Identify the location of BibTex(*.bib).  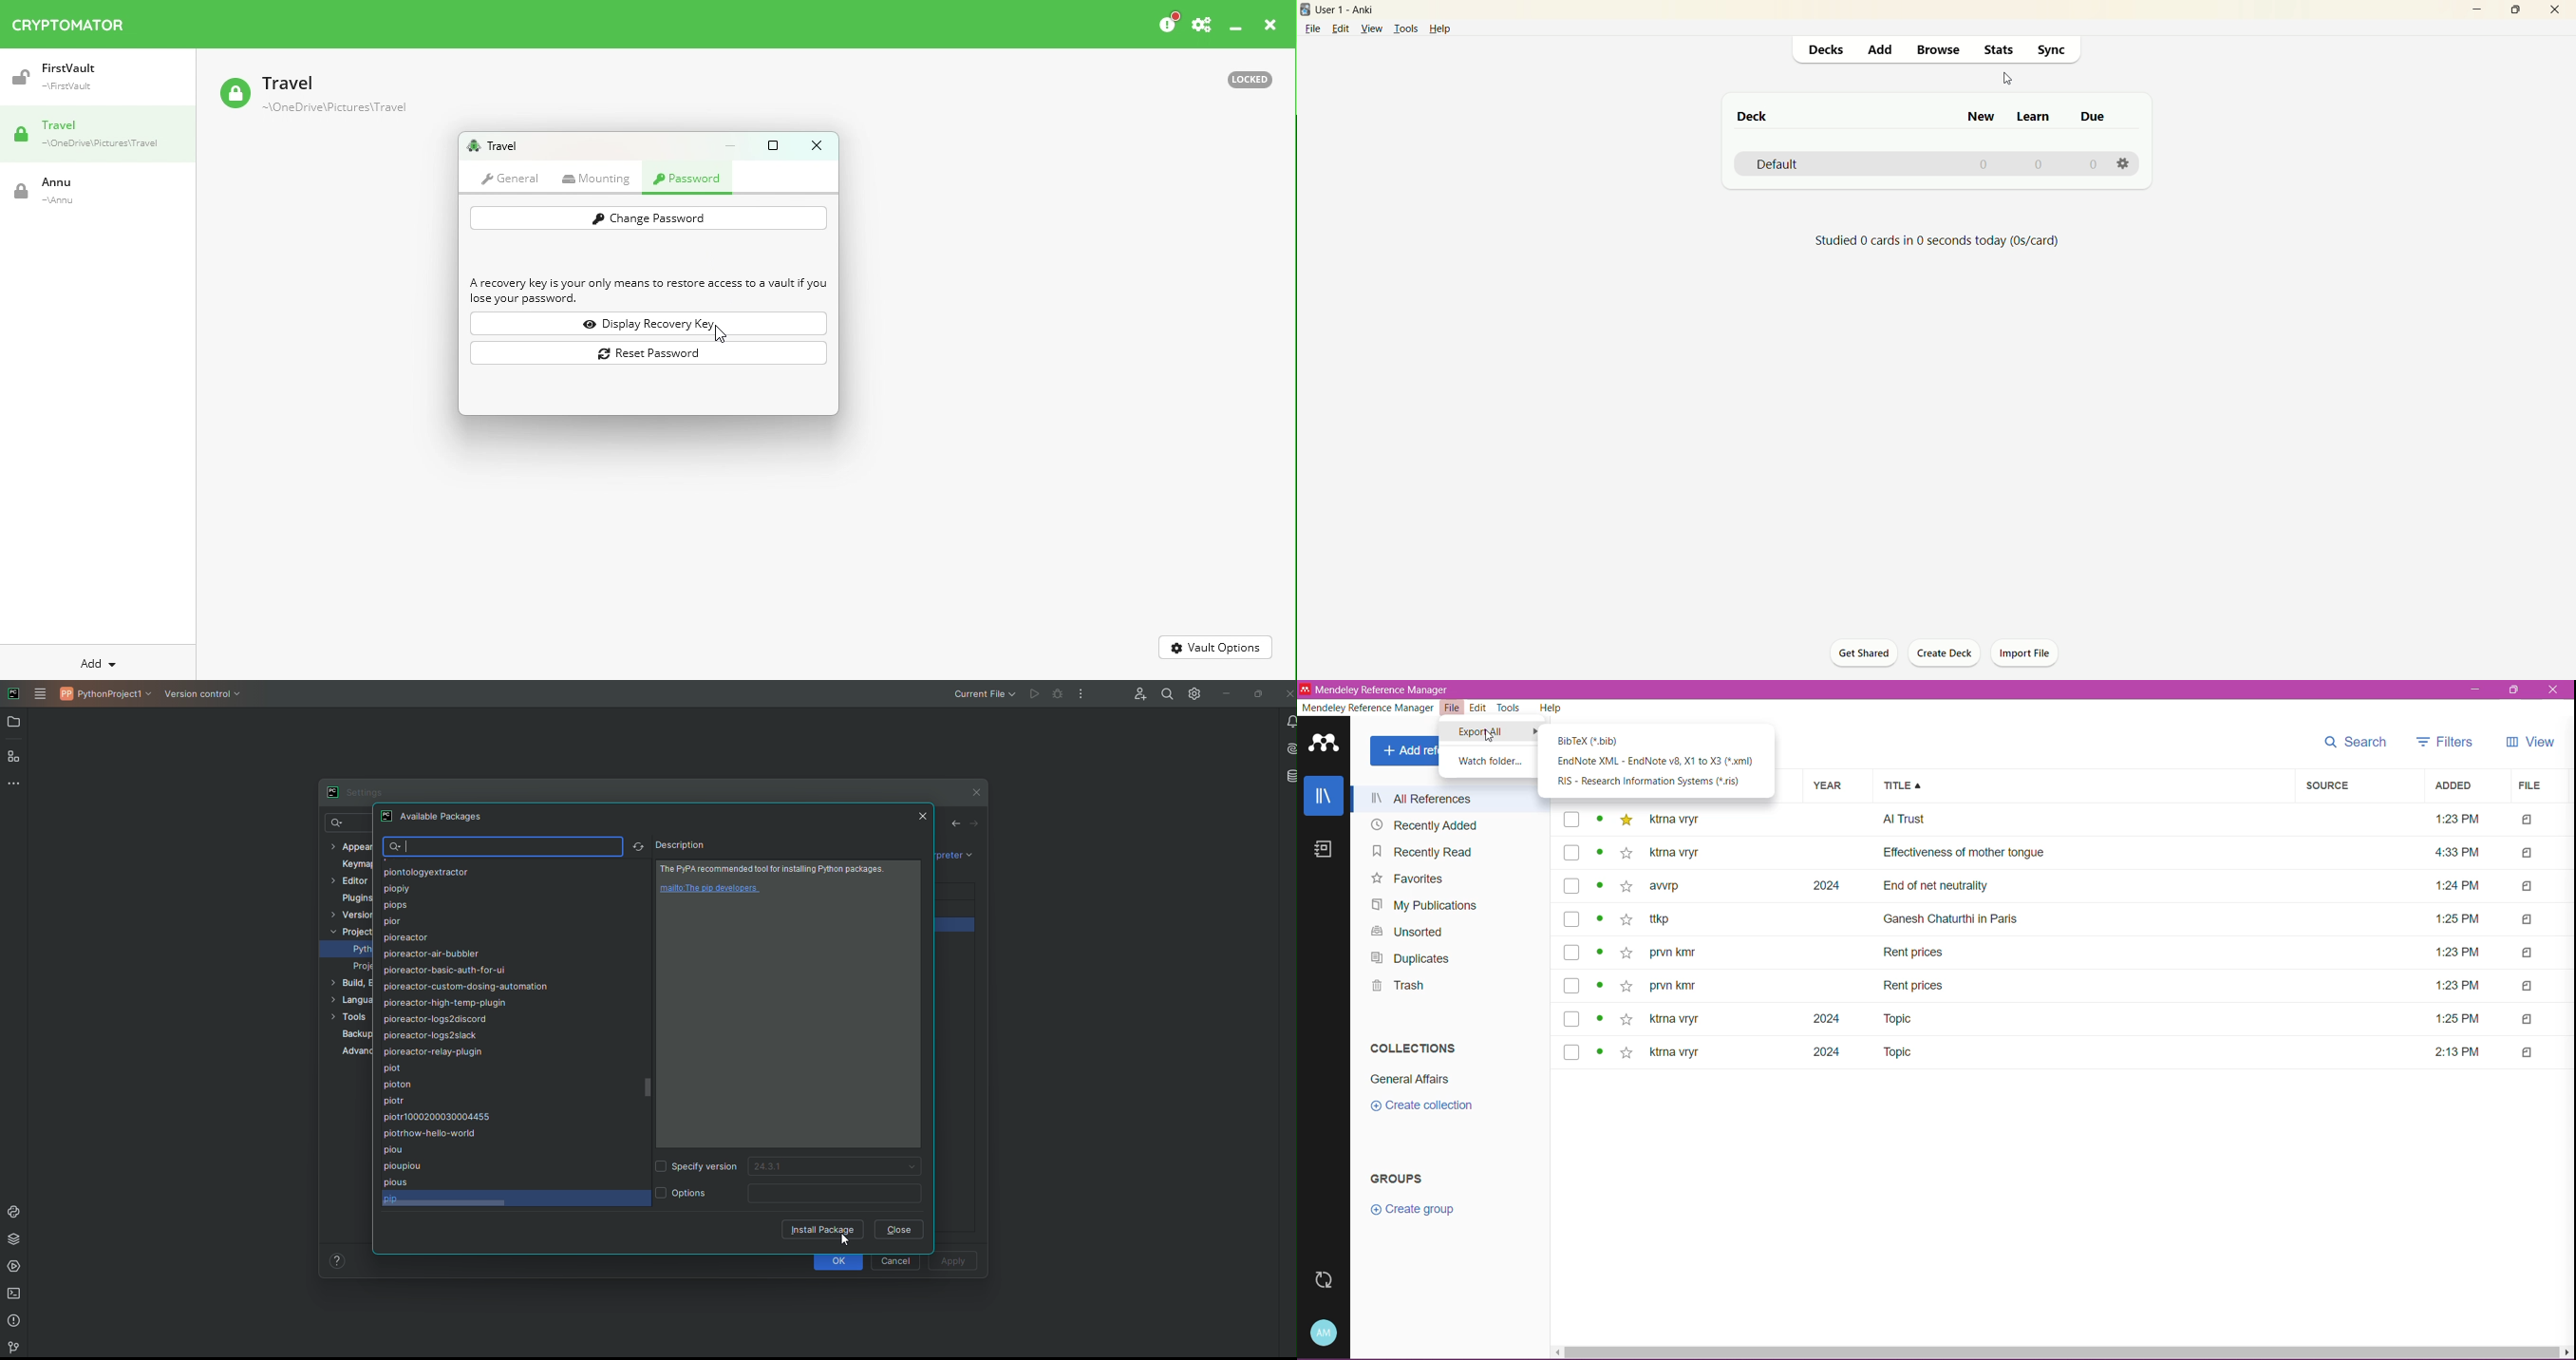
(1589, 741).